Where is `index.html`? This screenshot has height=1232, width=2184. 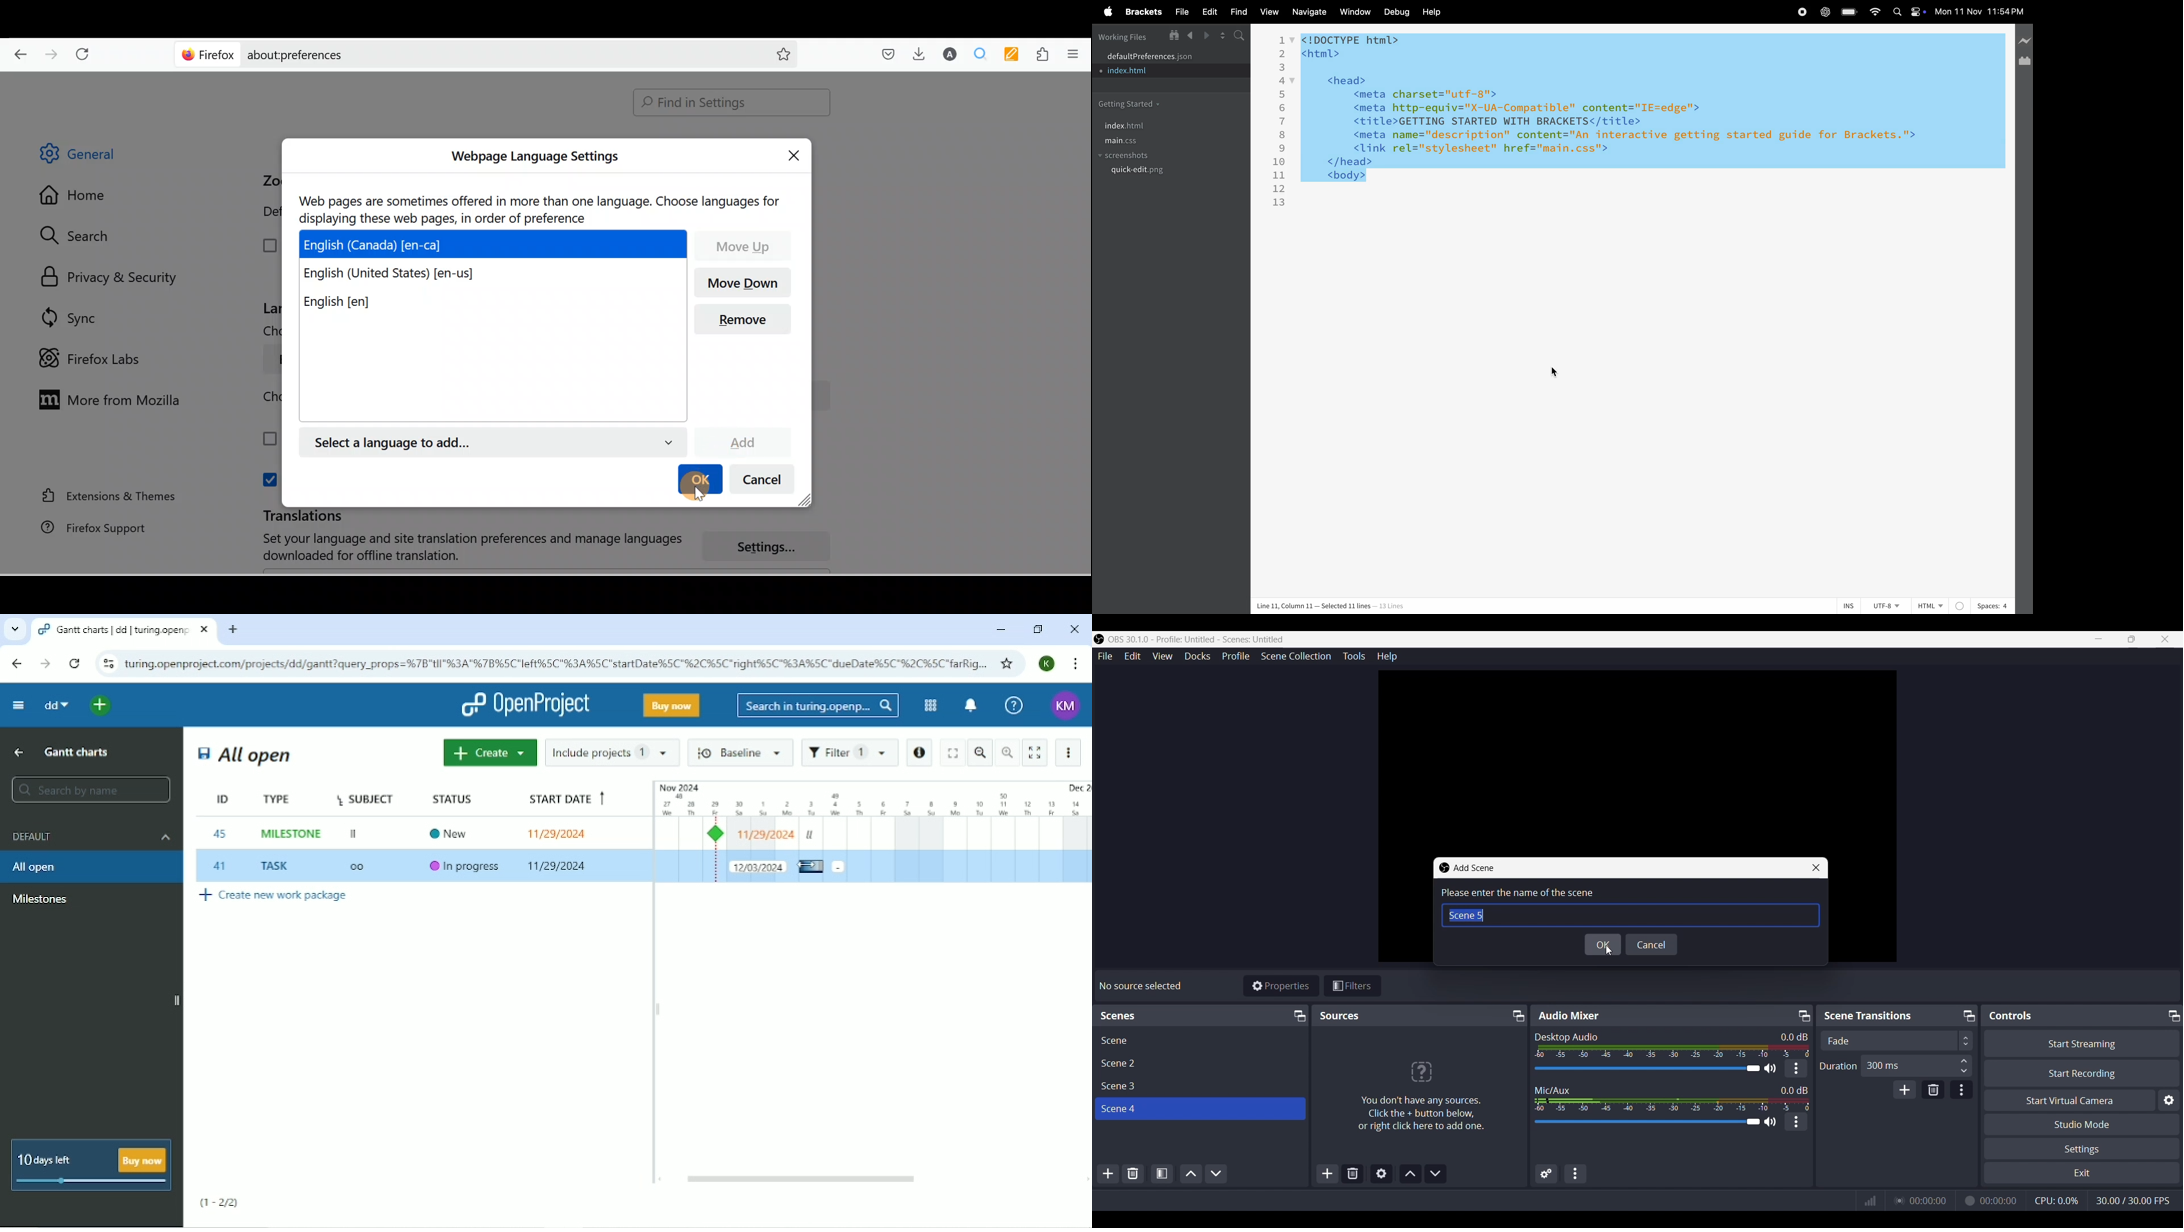
index.html is located at coordinates (1159, 71).